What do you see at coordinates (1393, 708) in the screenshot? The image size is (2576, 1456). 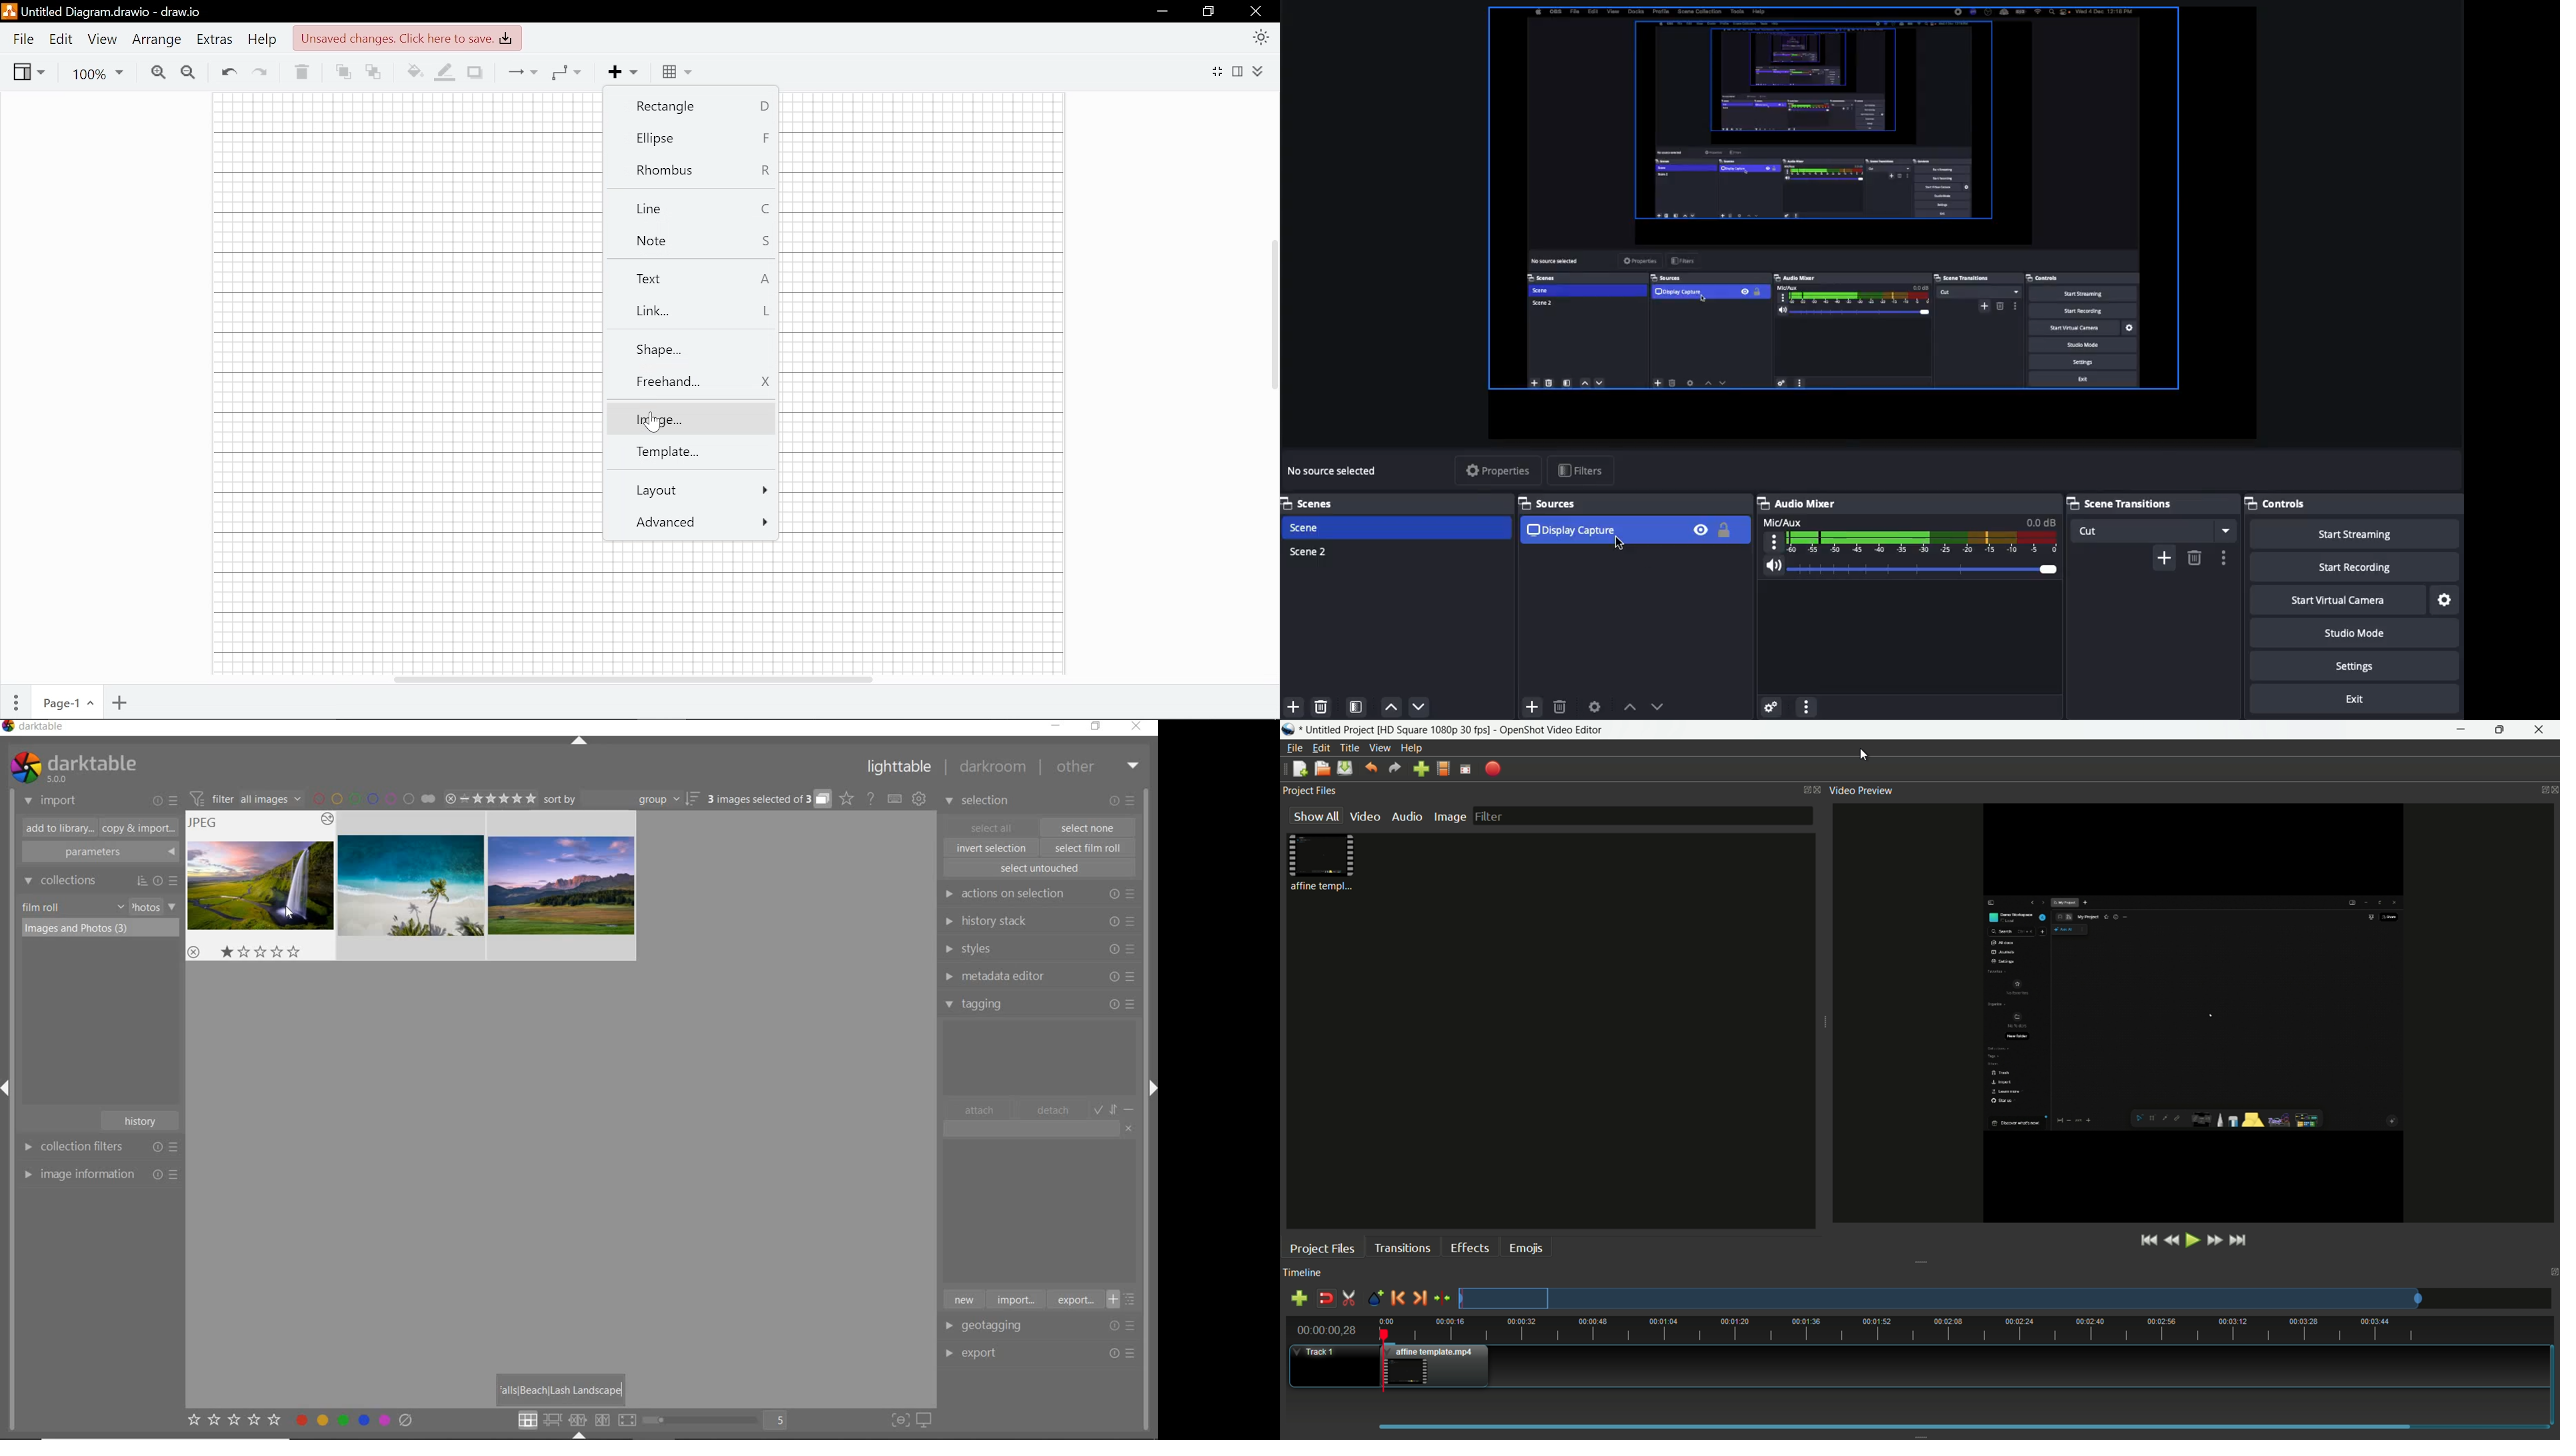 I see `Move up` at bounding box center [1393, 708].